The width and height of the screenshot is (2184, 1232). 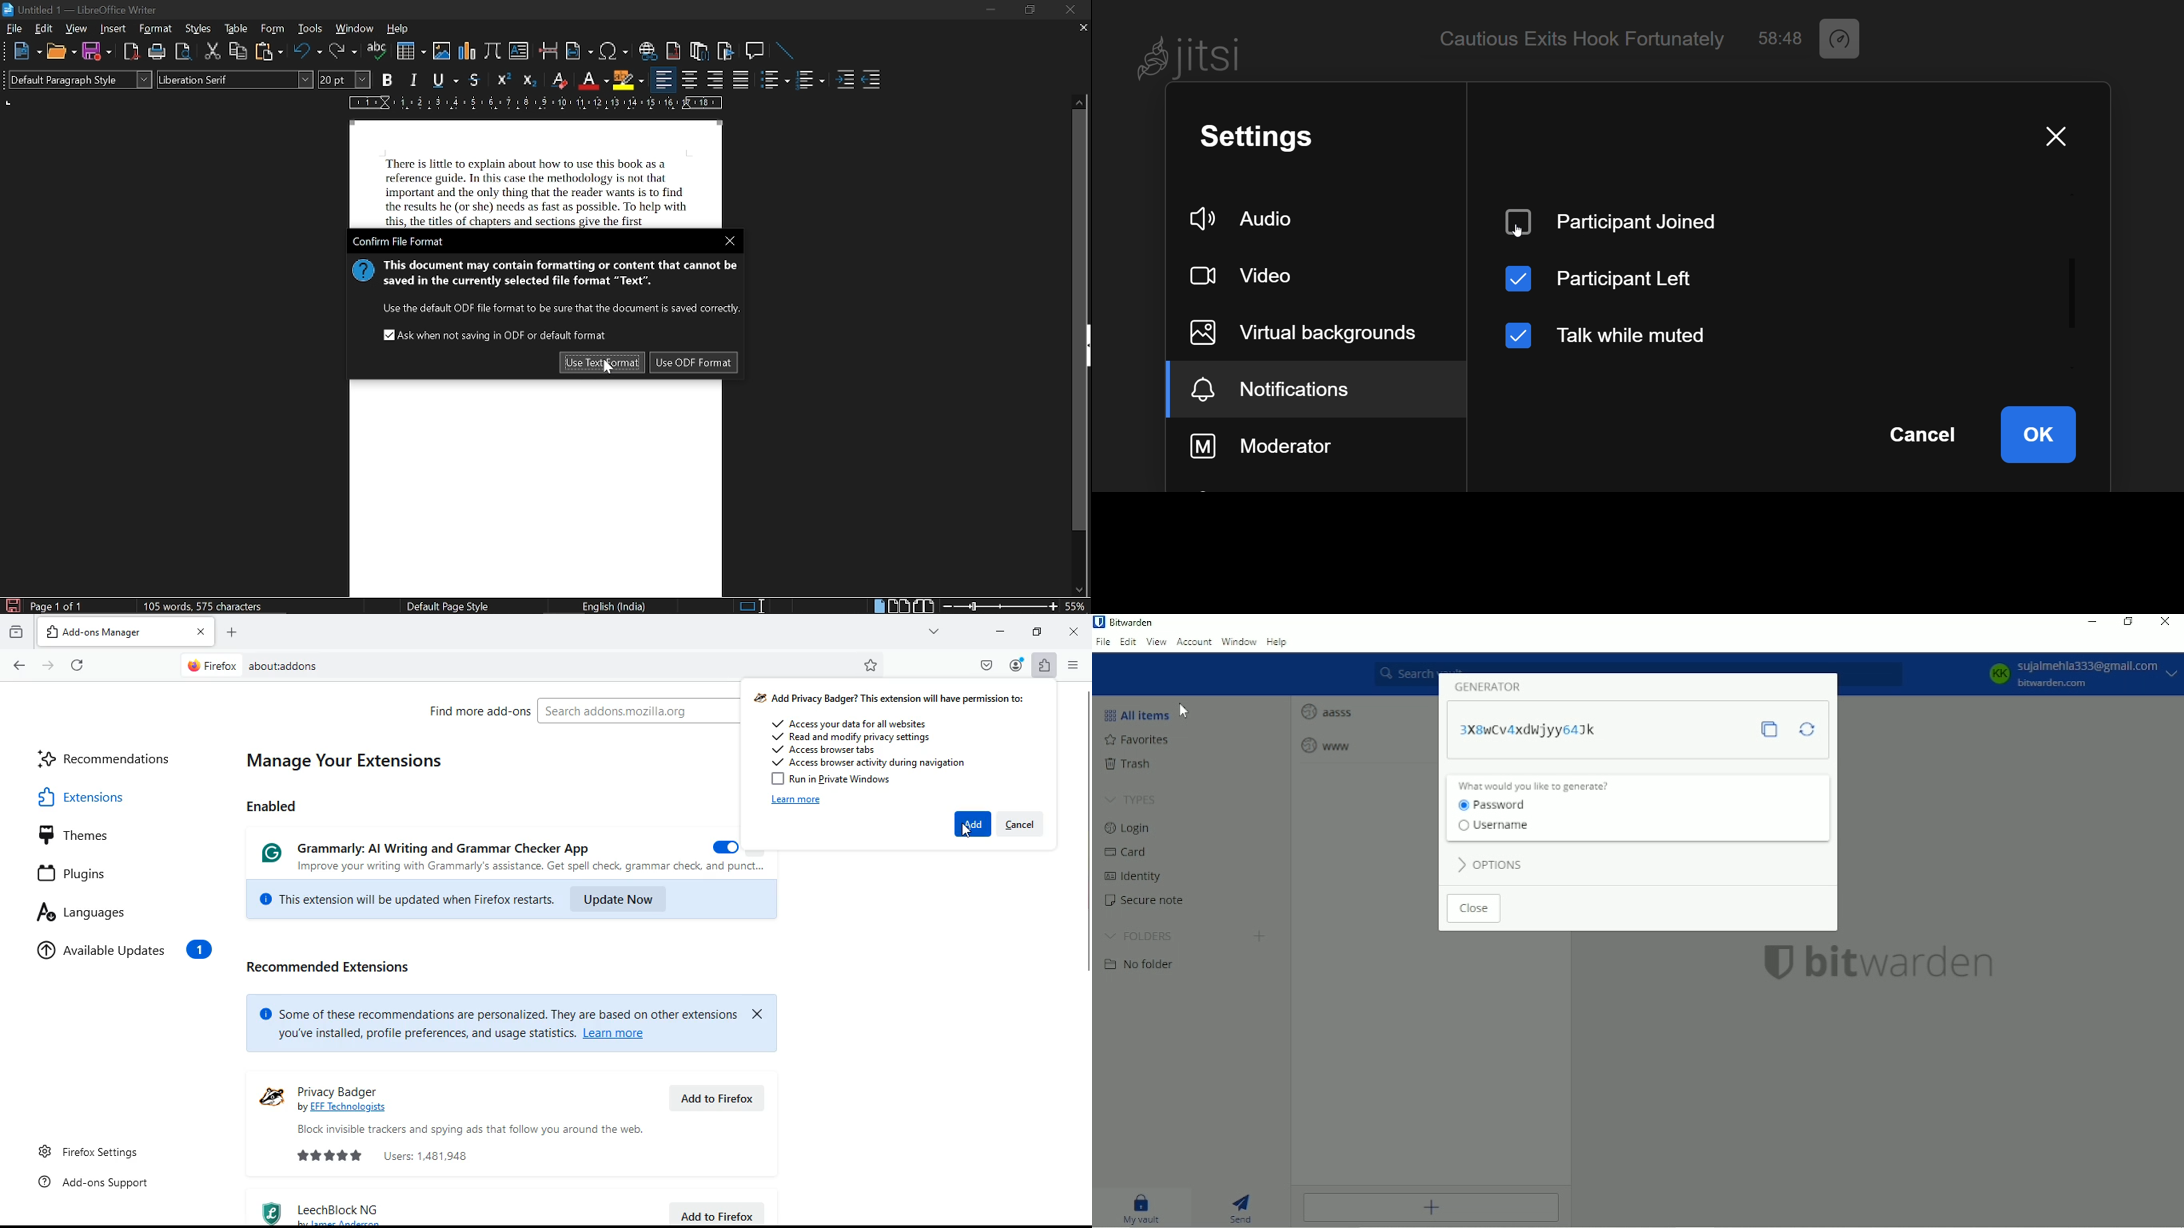 What do you see at coordinates (628, 81) in the screenshot?
I see `highlight` at bounding box center [628, 81].